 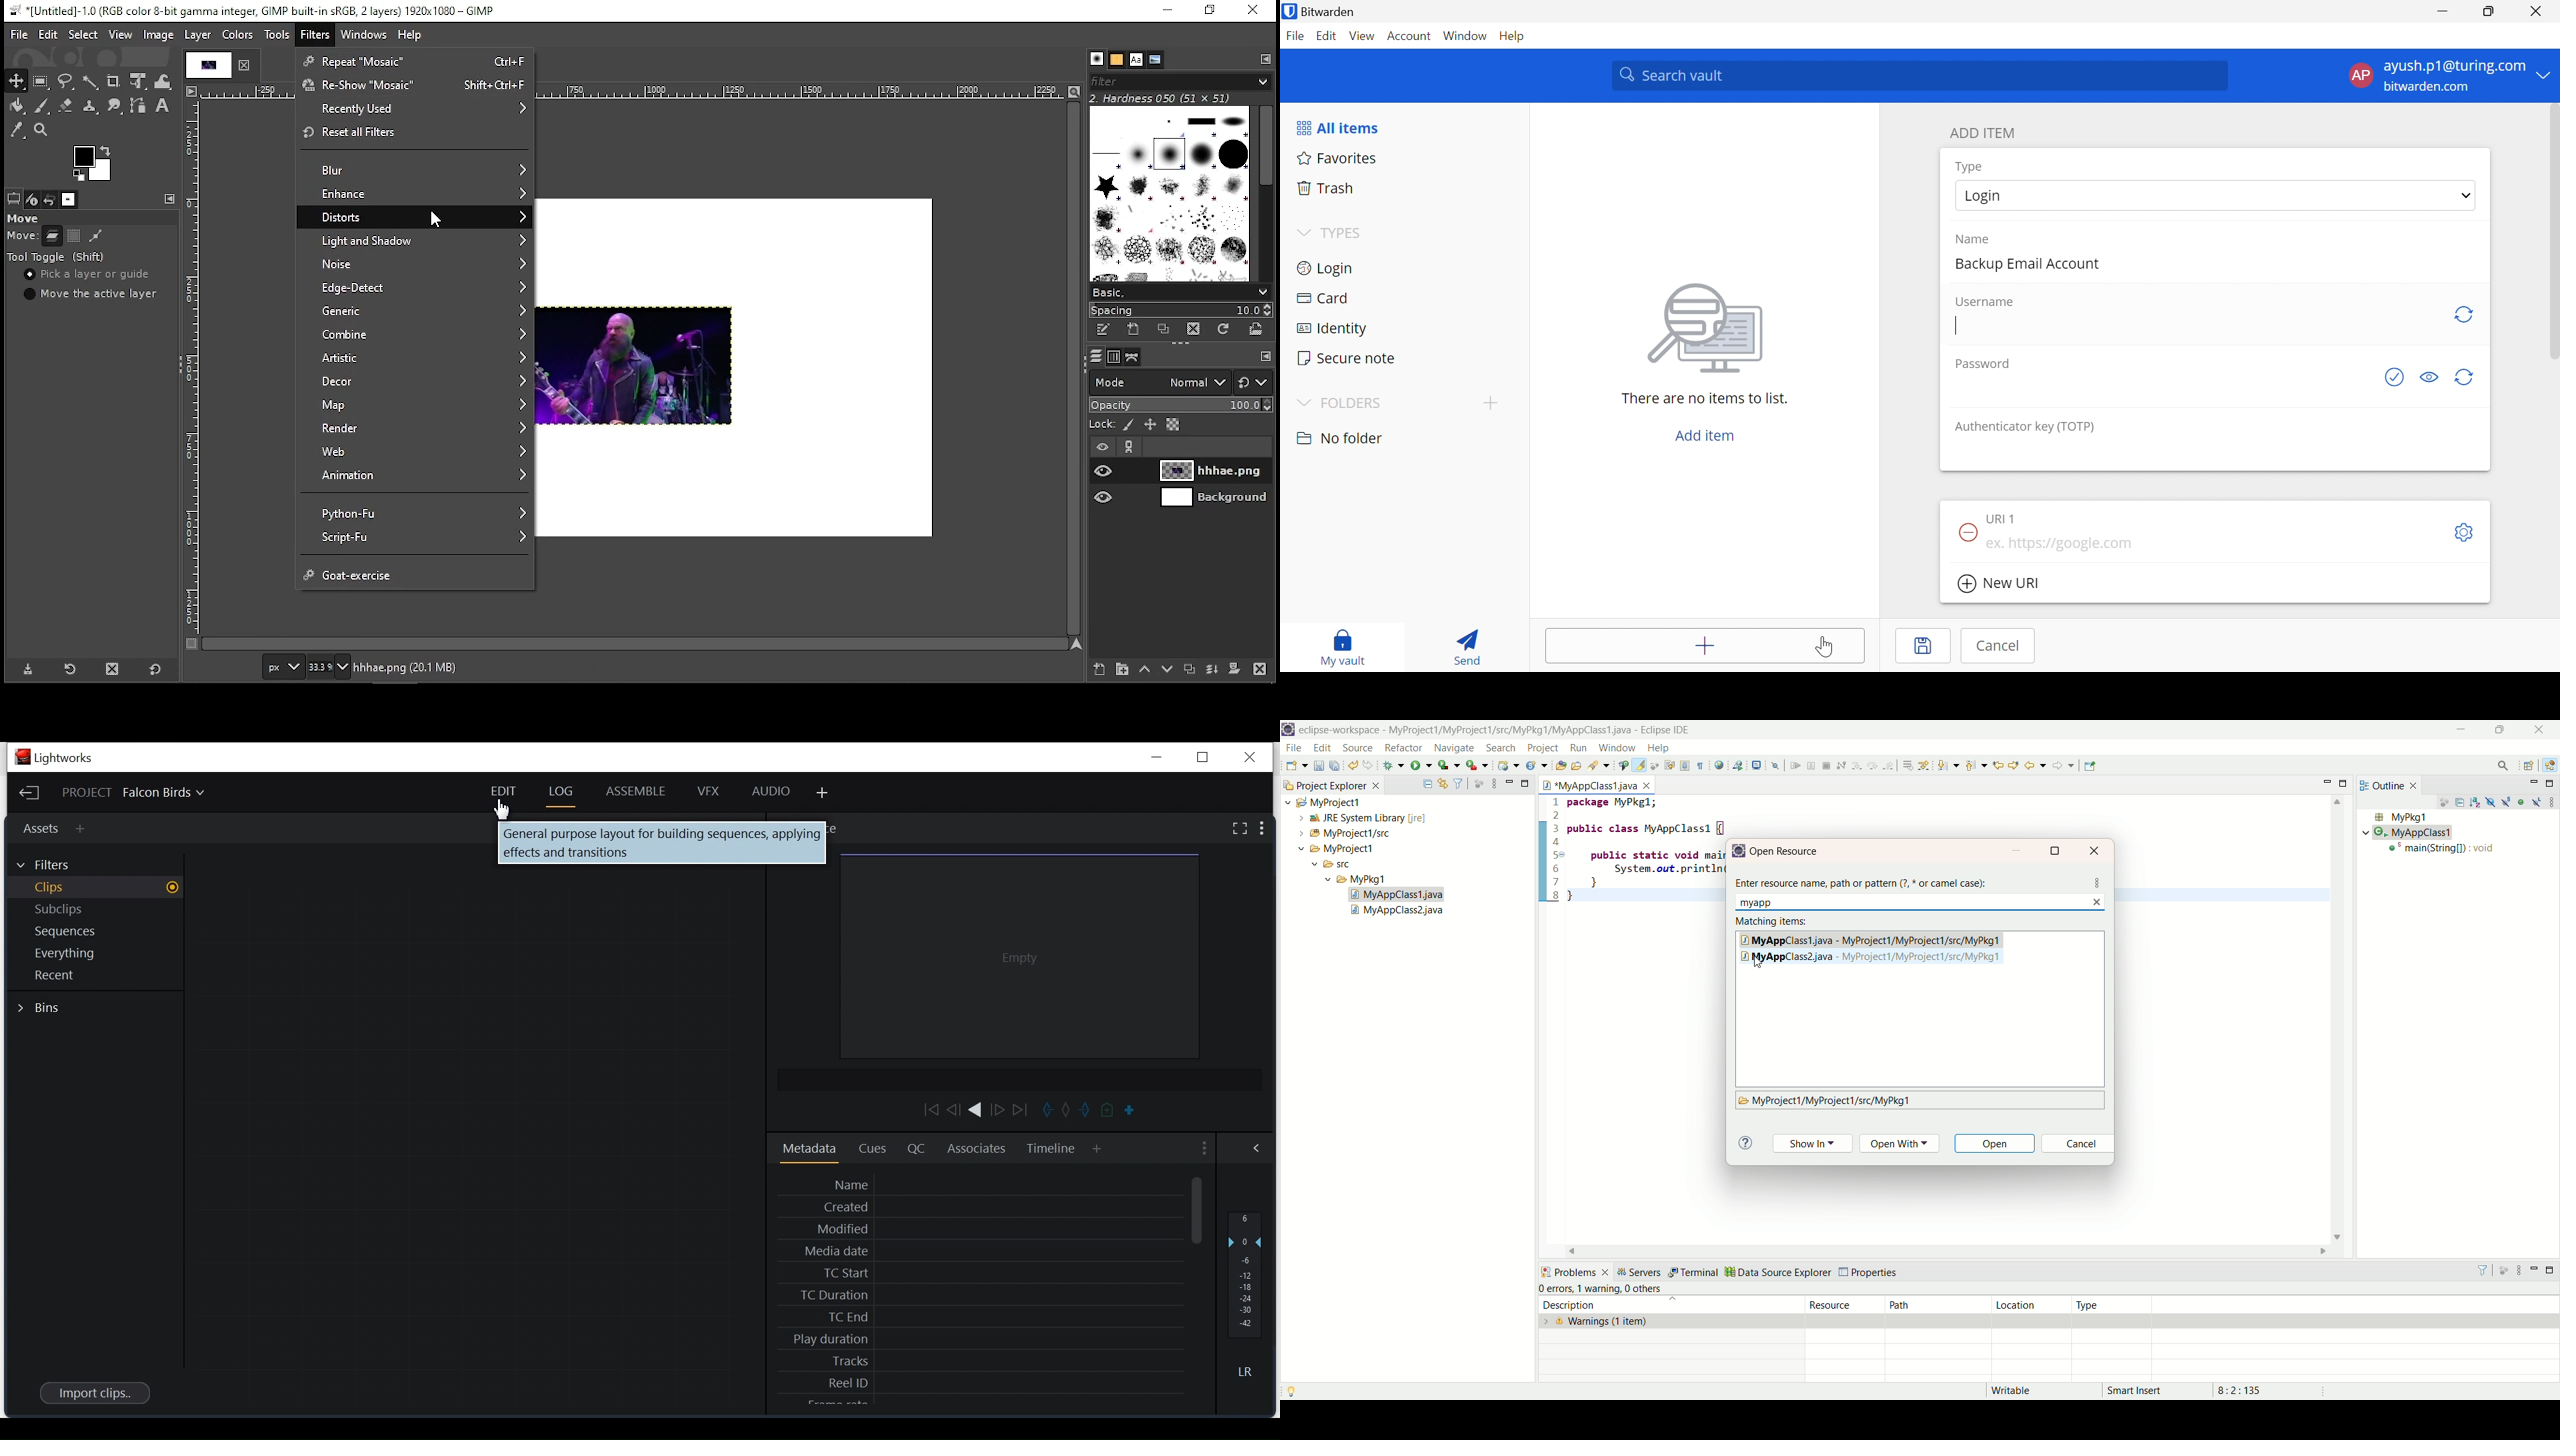 What do you see at coordinates (1923, 647) in the screenshot?
I see `Save` at bounding box center [1923, 647].